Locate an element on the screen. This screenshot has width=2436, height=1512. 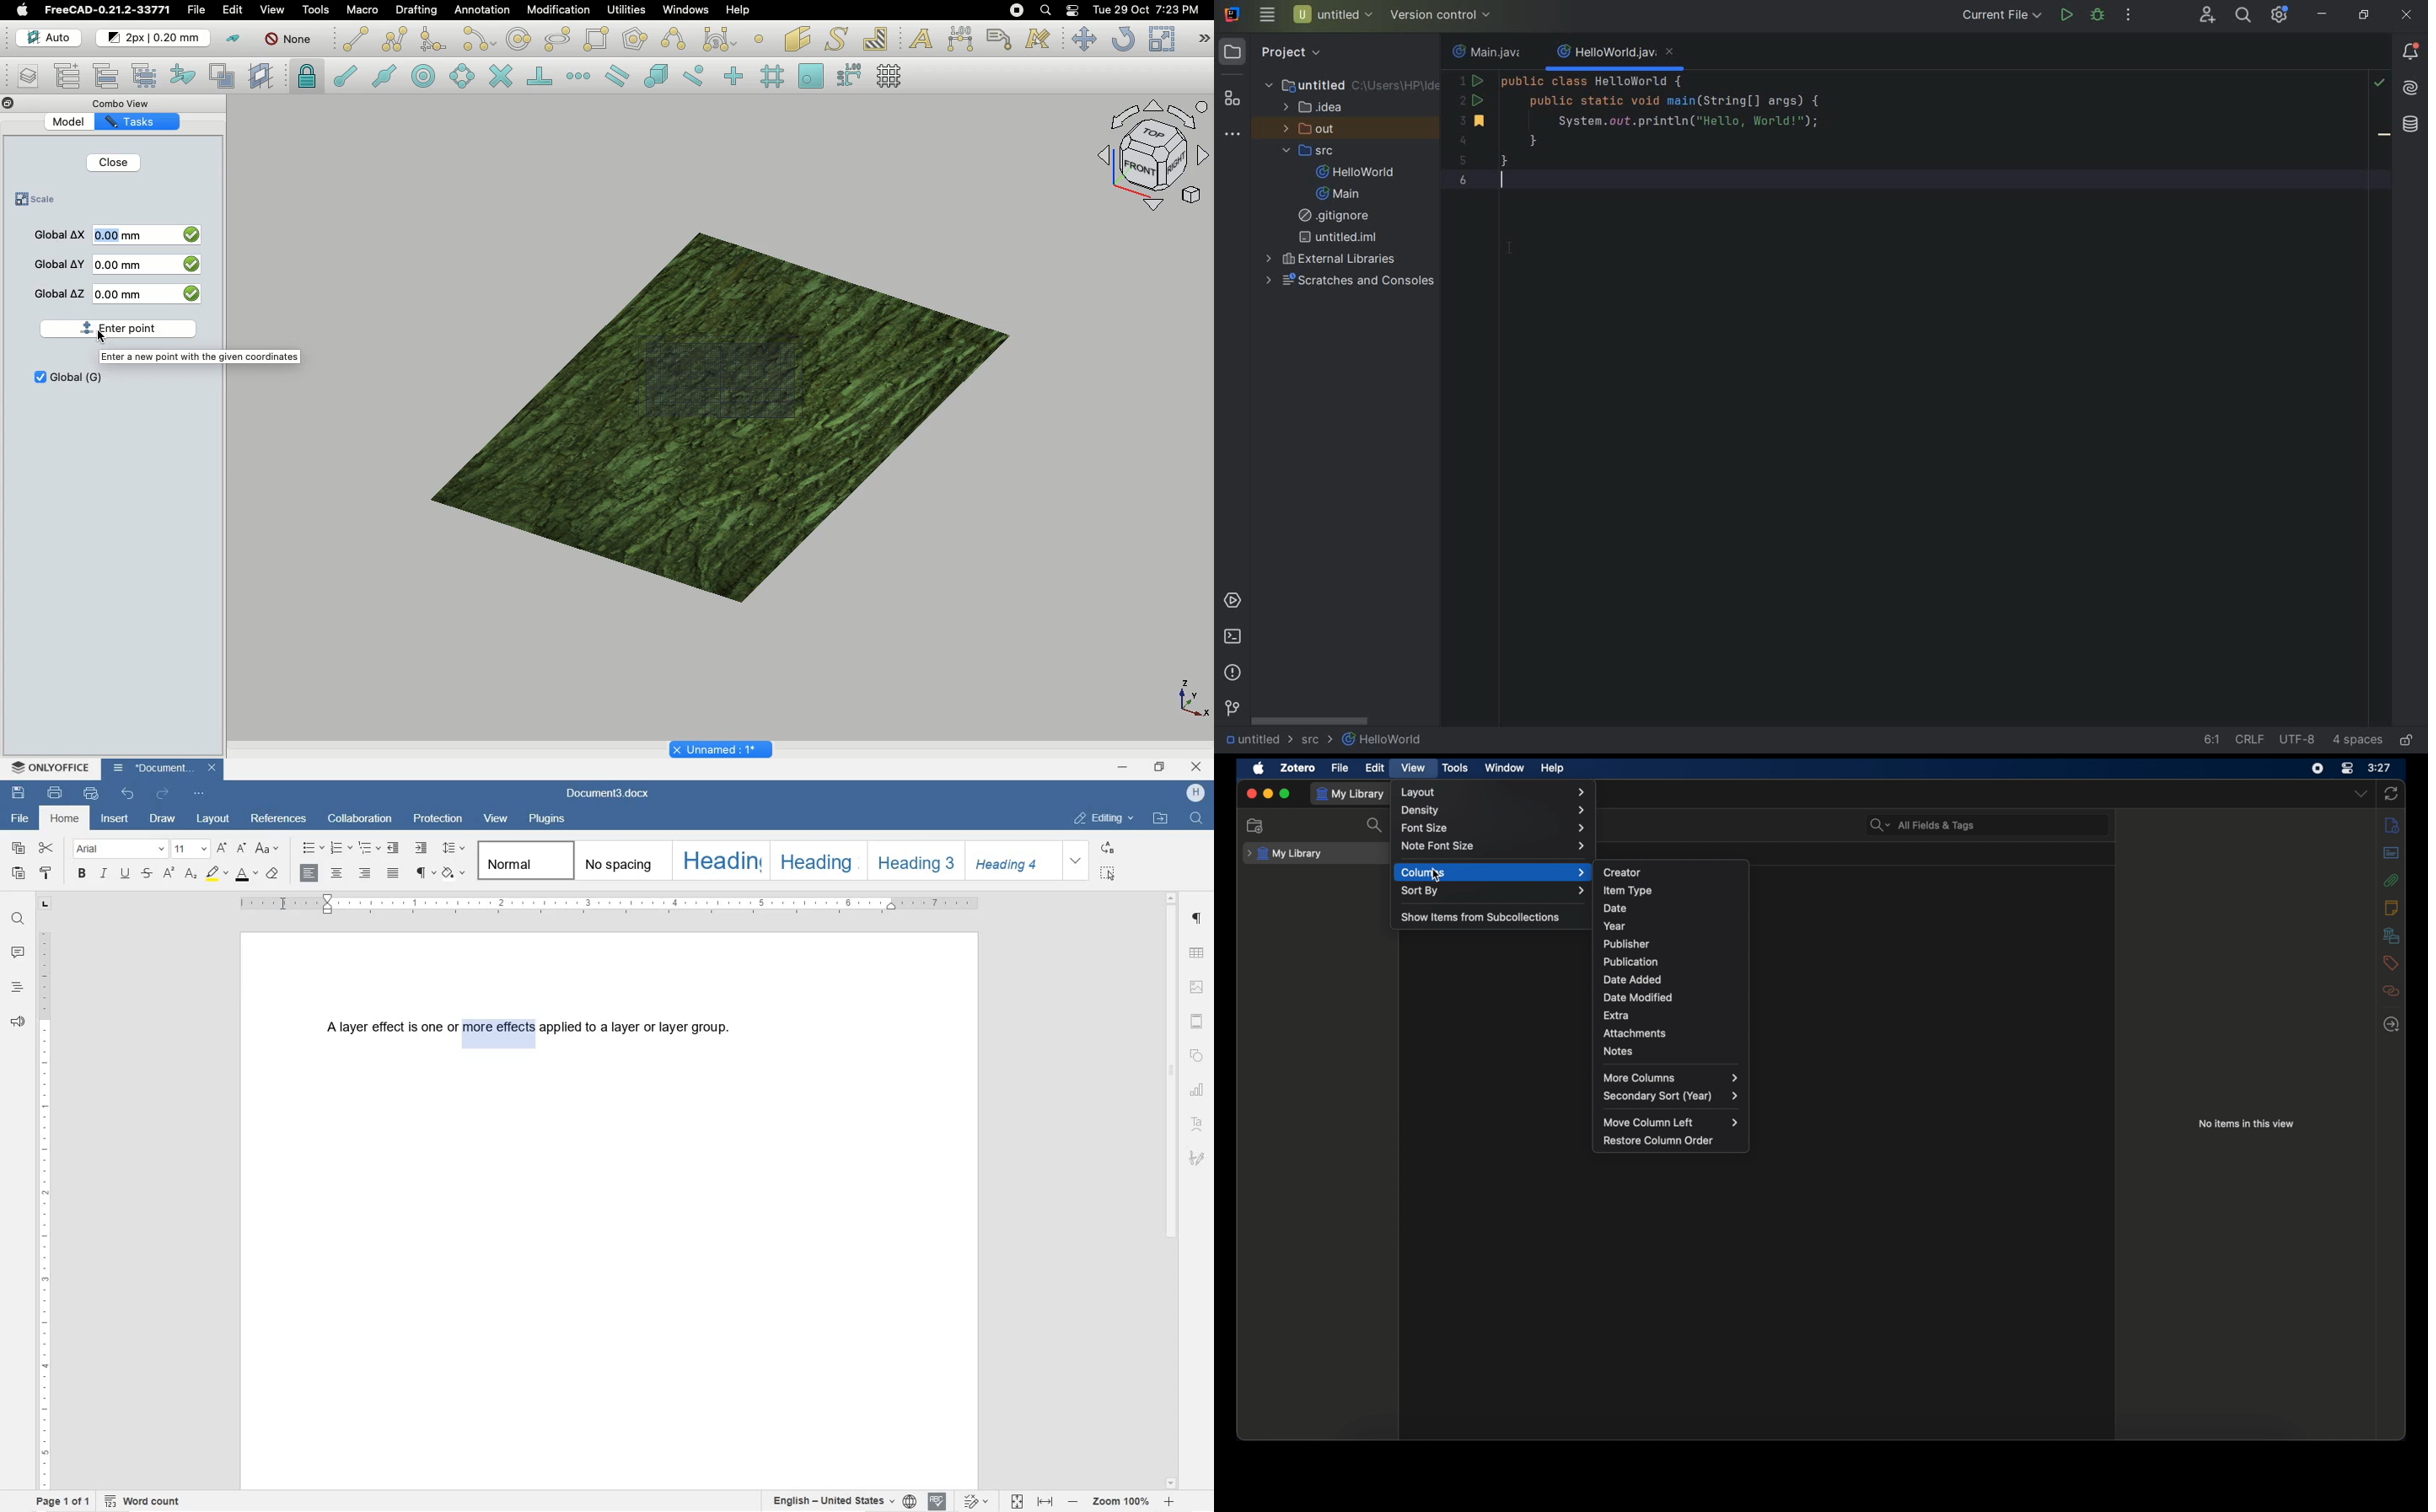
control center is located at coordinates (2347, 768).